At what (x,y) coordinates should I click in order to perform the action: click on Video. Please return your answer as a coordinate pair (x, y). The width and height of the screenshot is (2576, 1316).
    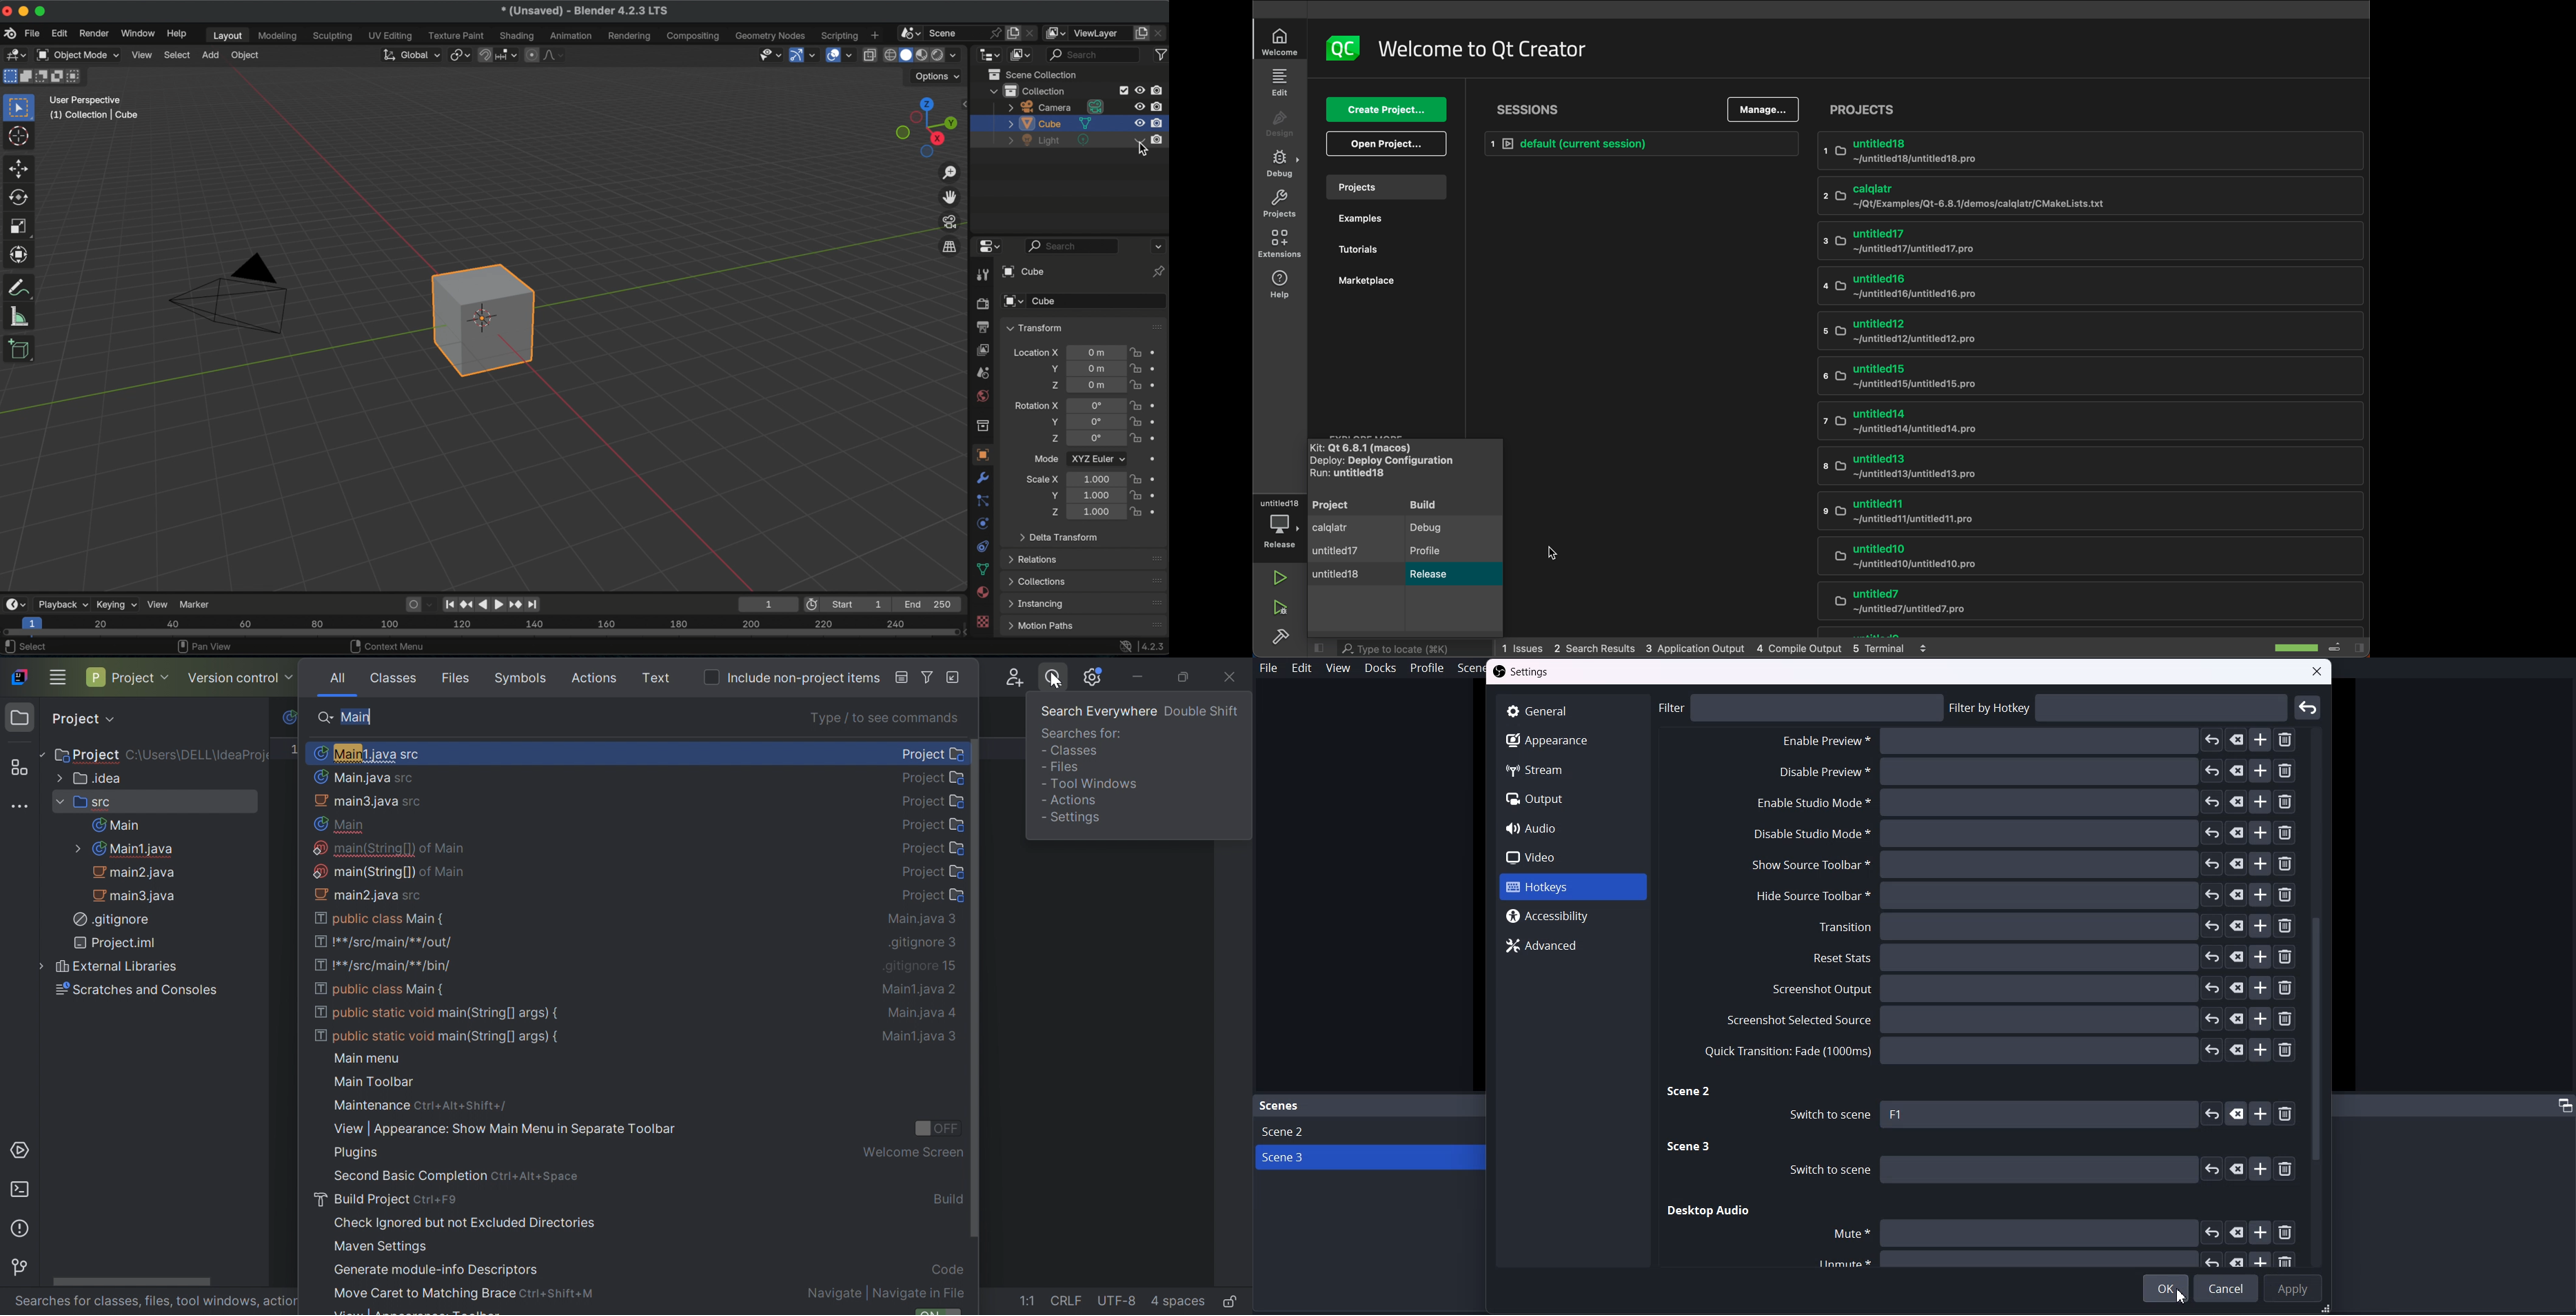
    Looking at the image, I should click on (1572, 857).